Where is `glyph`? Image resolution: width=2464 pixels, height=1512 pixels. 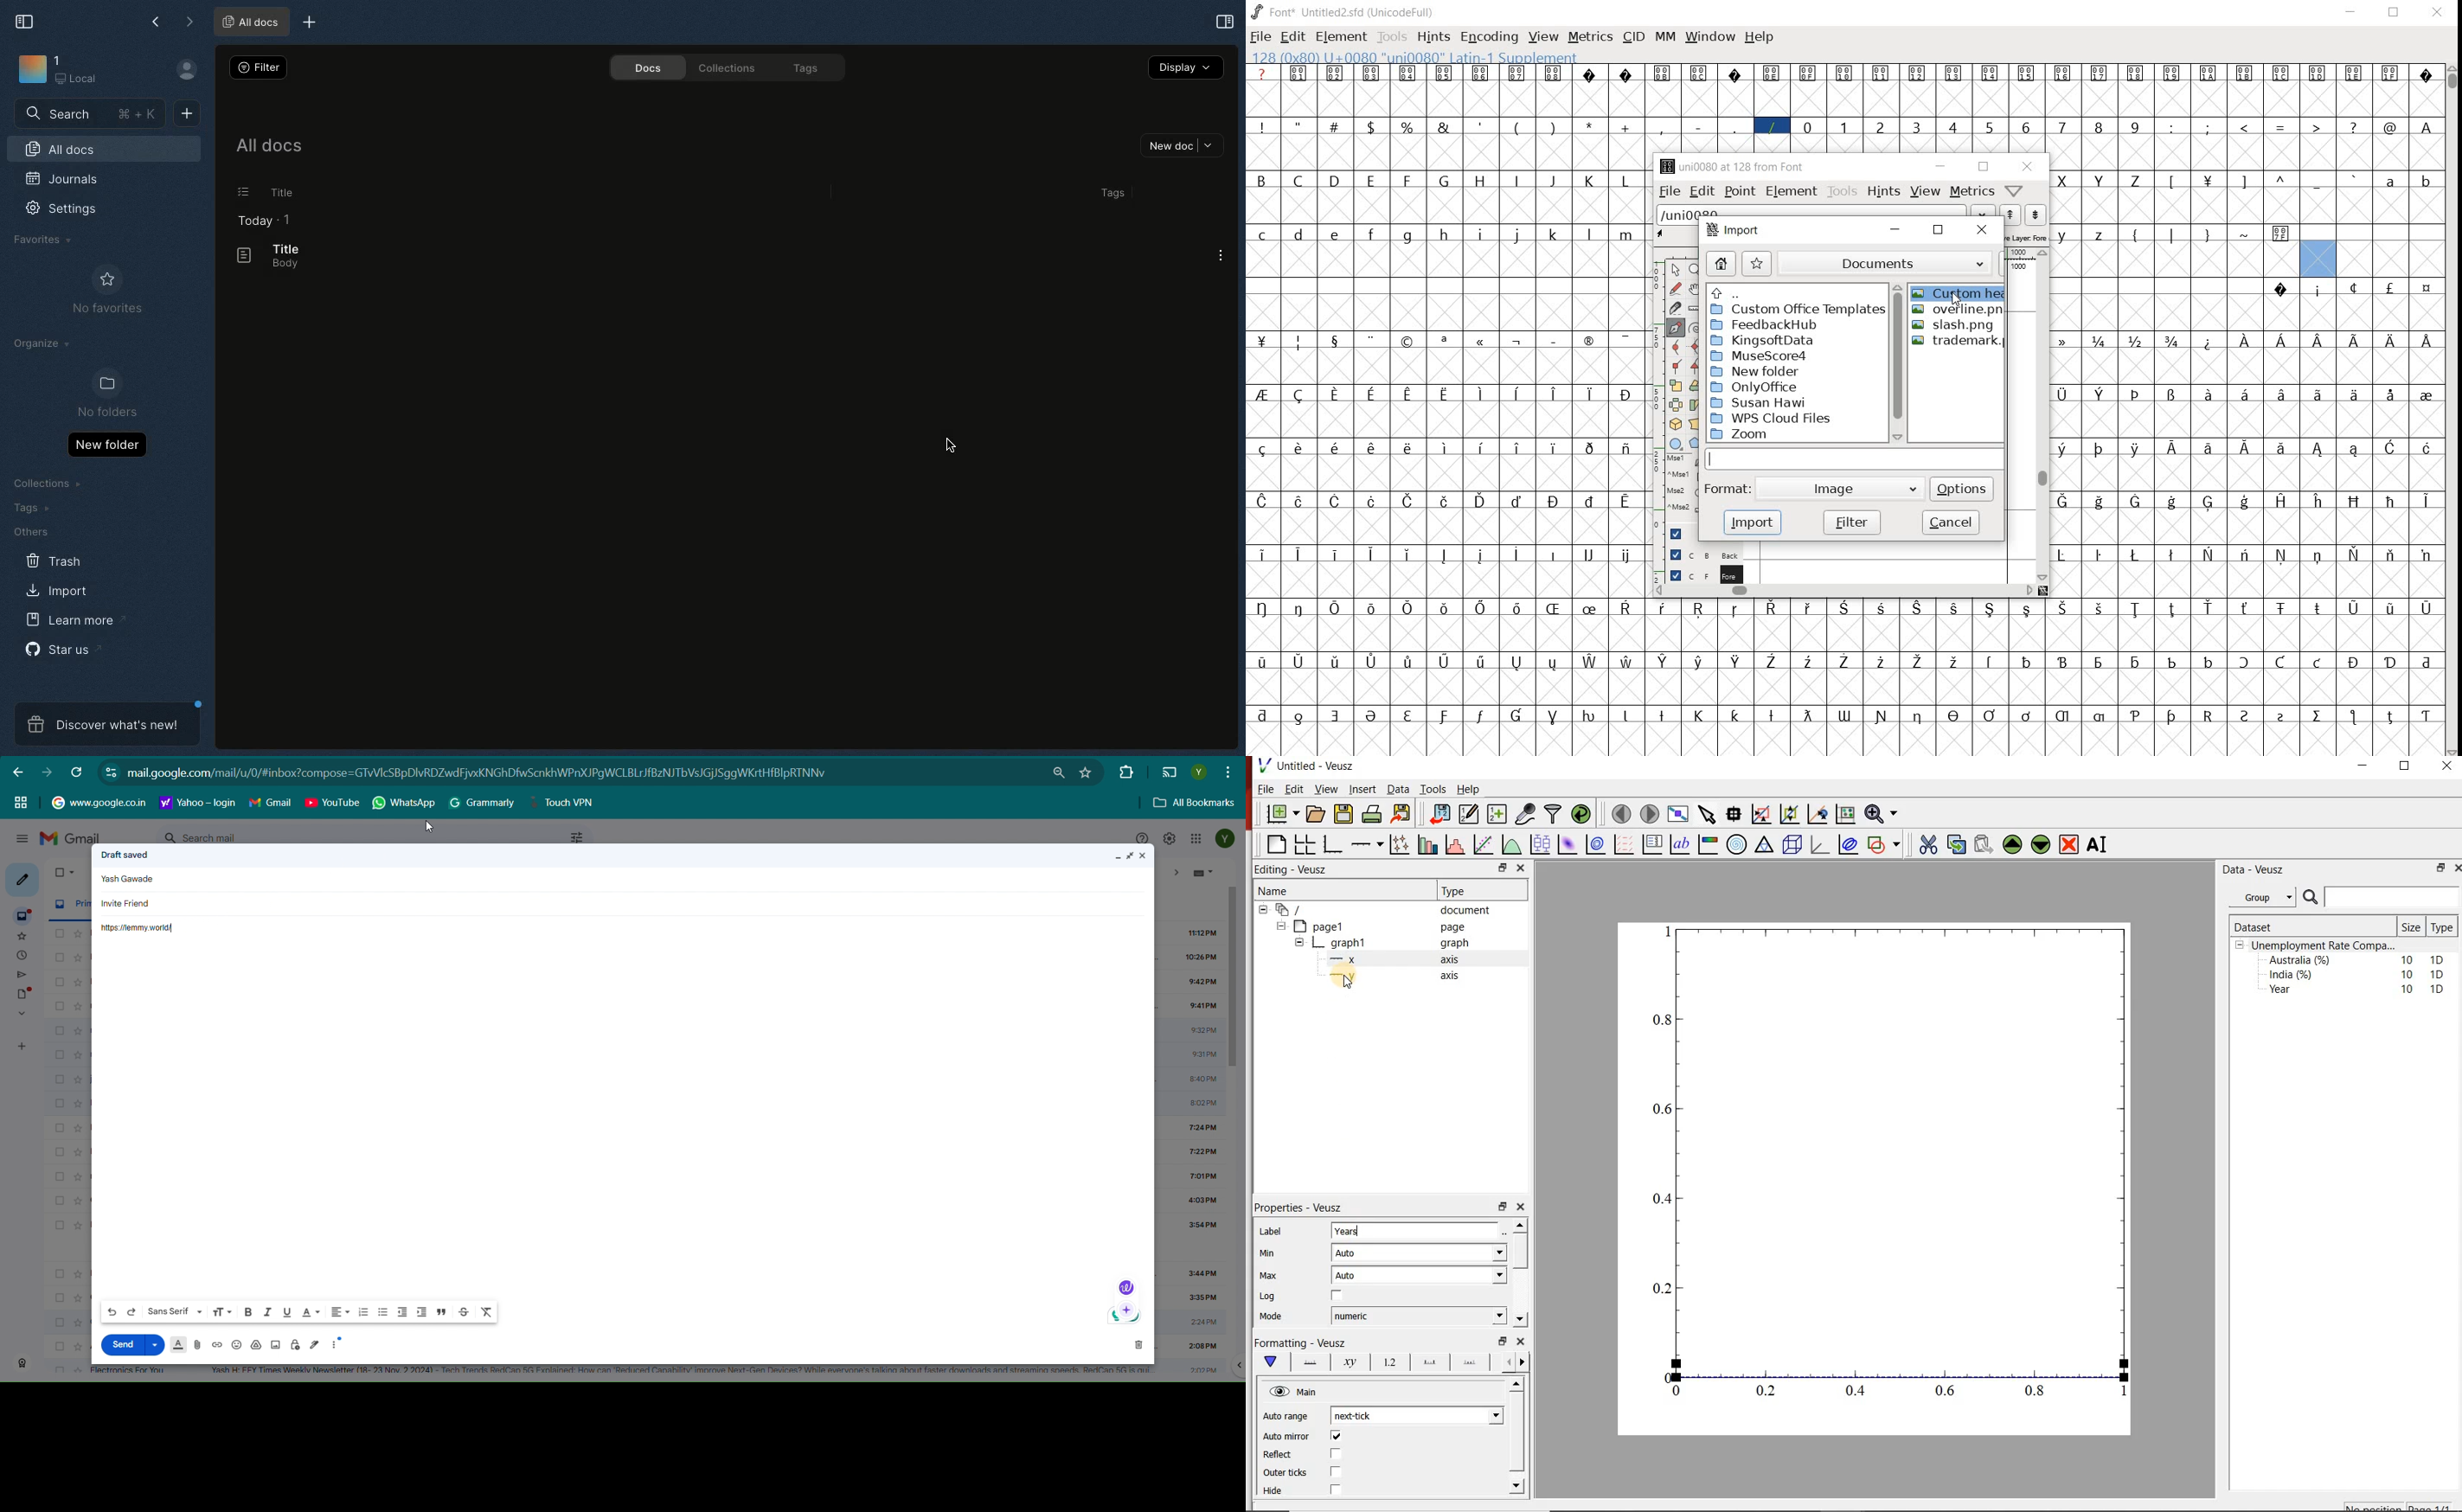
glyph is located at coordinates (1771, 661).